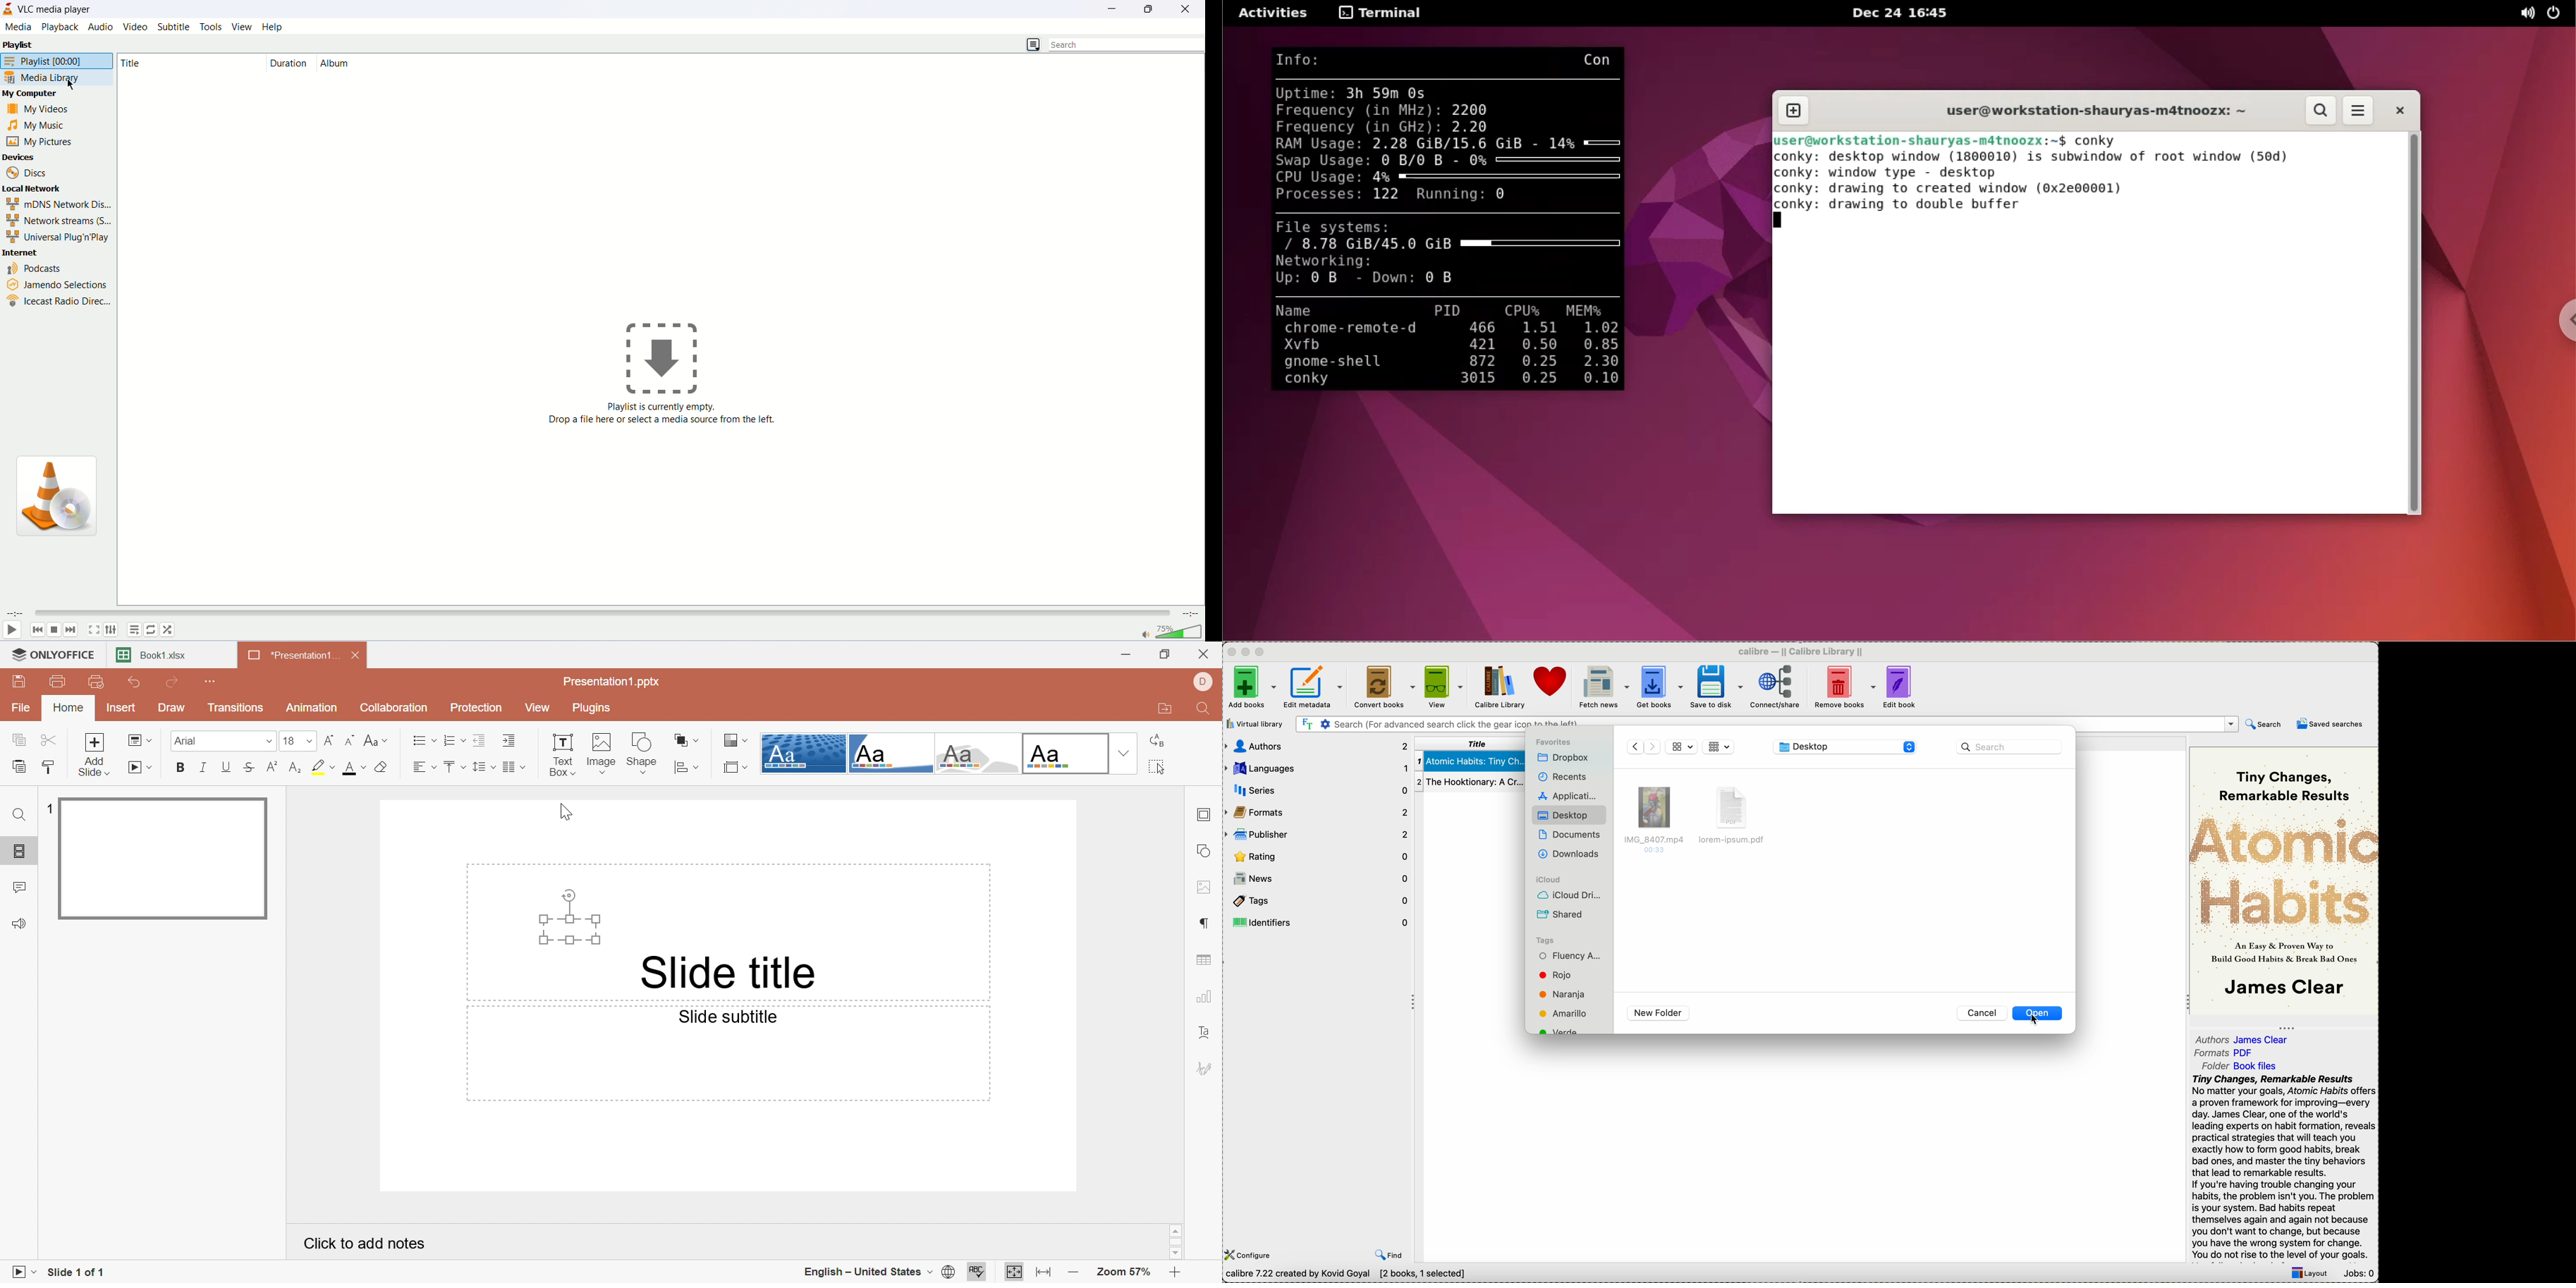 Image resolution: width=2576 pixels, height=1288 pixels. What do you see at coordinates (162, 858) in the screenshot?
I see `Slide` at bounding box center [162, 858].